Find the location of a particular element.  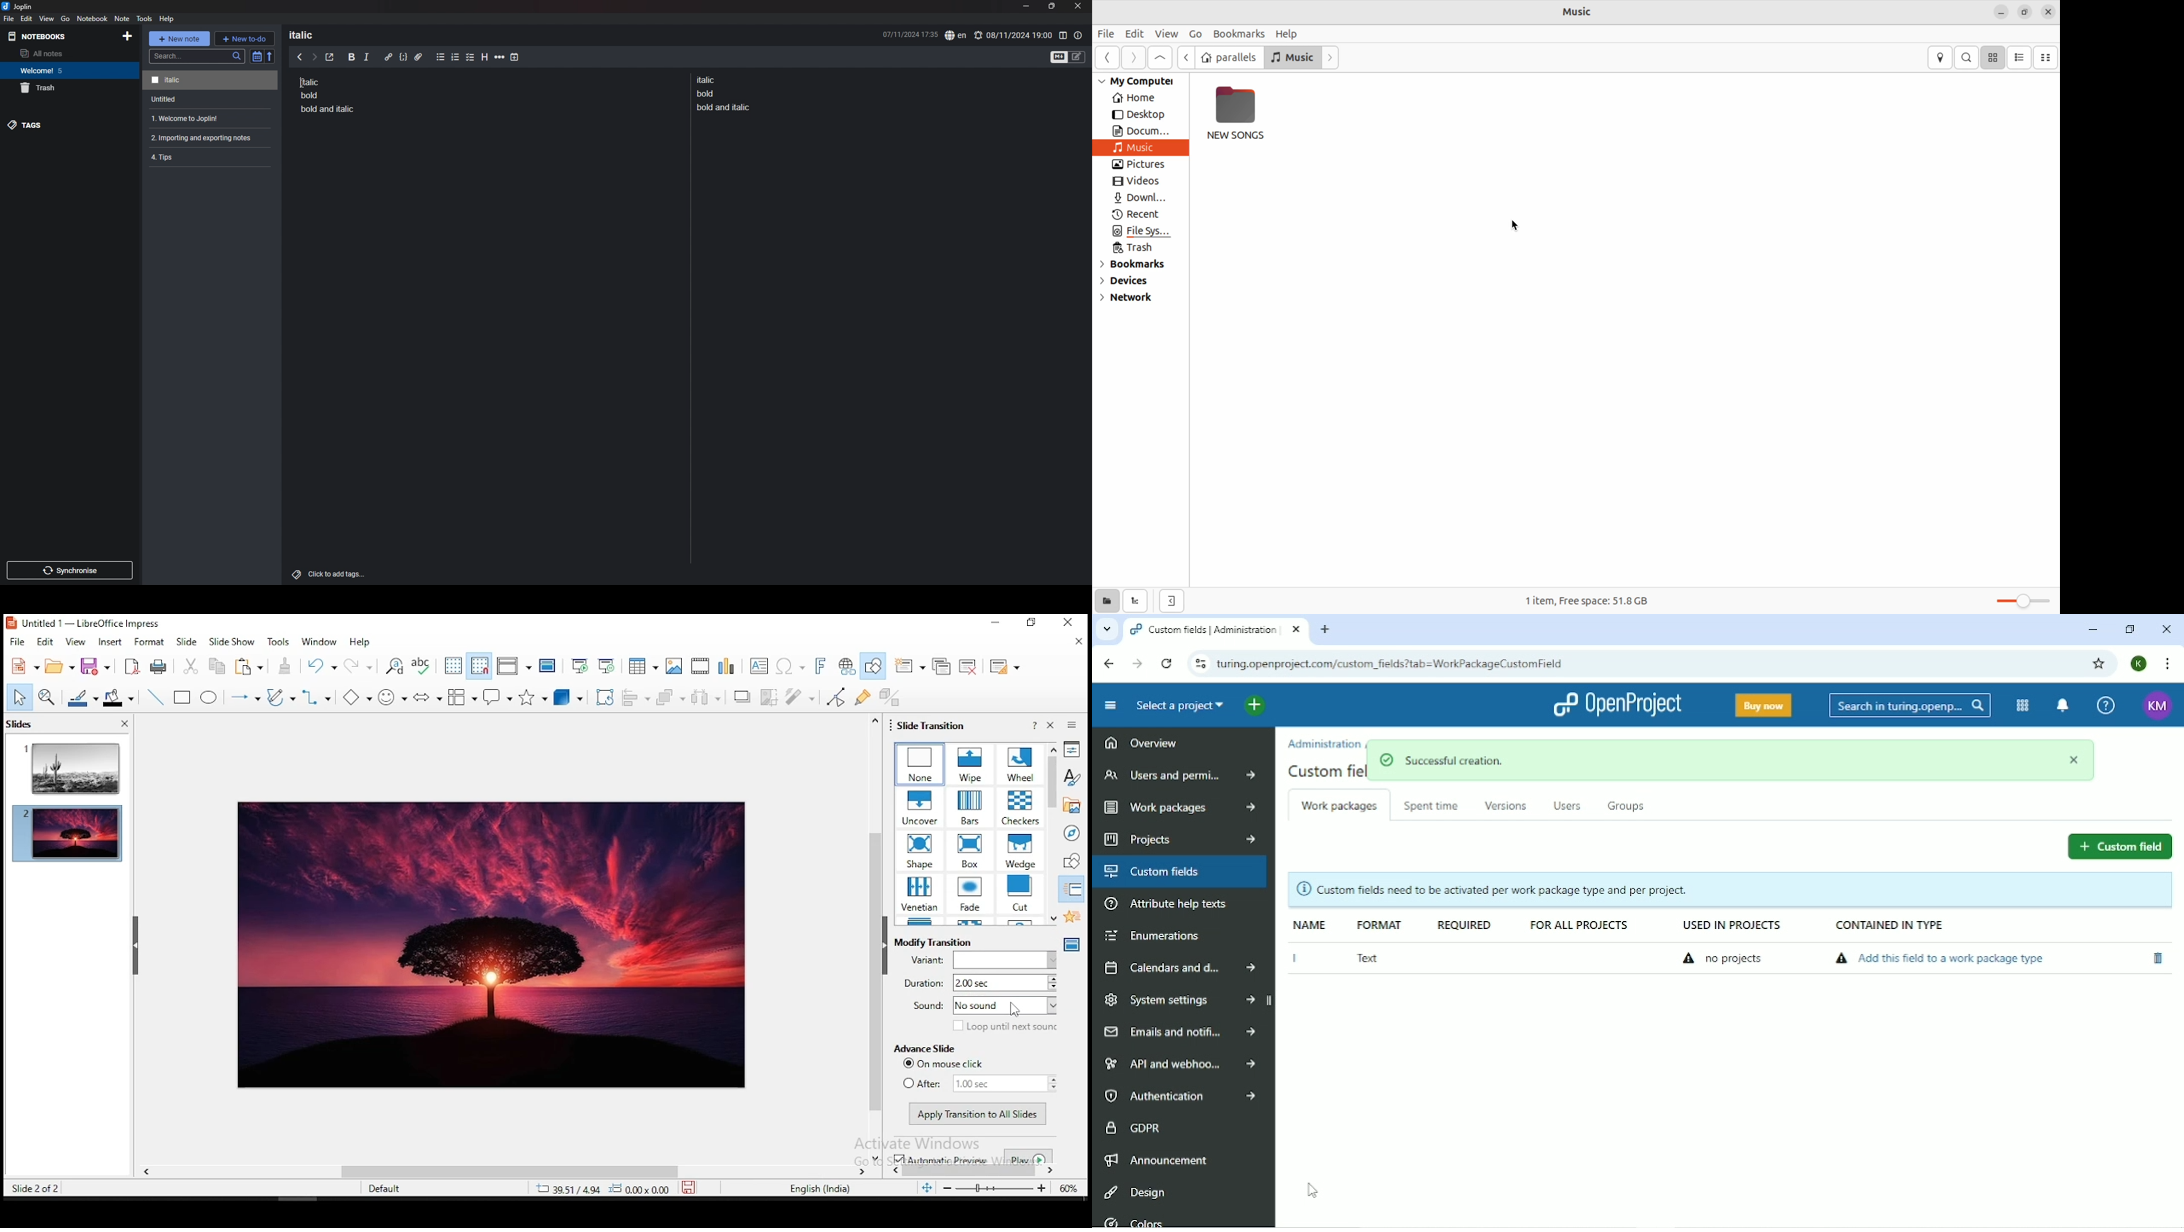

transition effects is located at coordinates (972, 895).